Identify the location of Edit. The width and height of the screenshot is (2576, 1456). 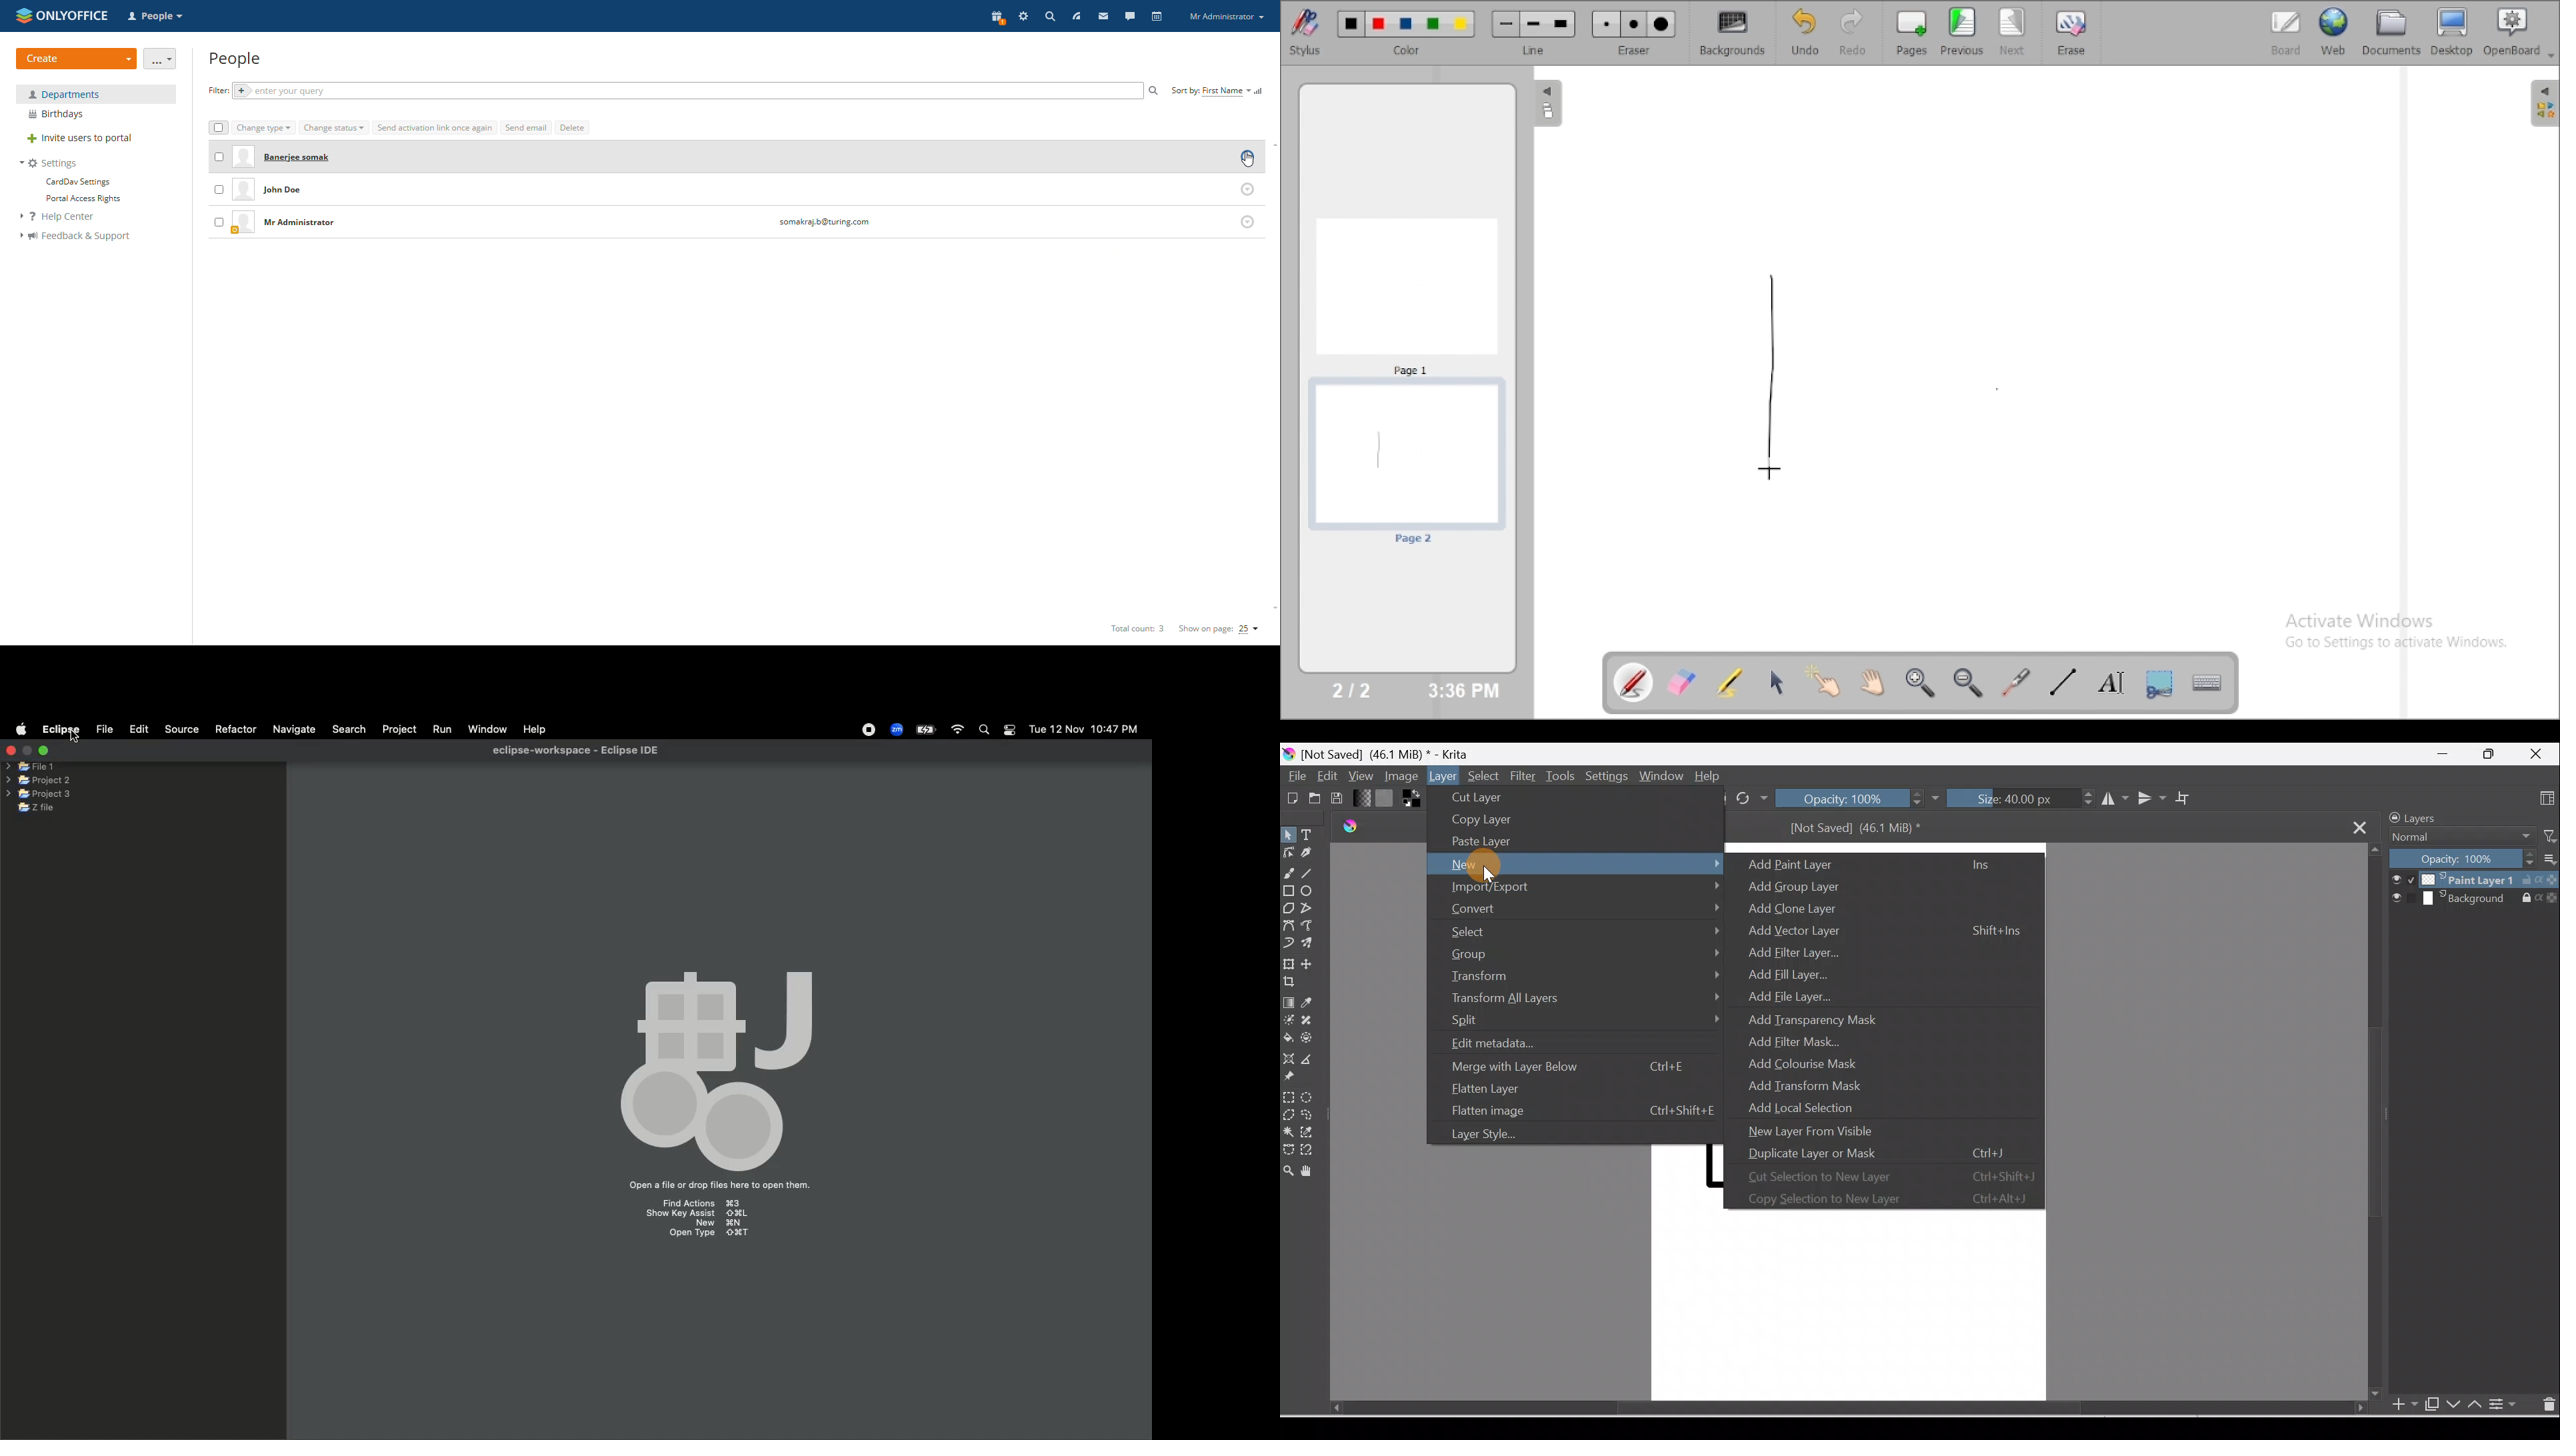
(138, 730).